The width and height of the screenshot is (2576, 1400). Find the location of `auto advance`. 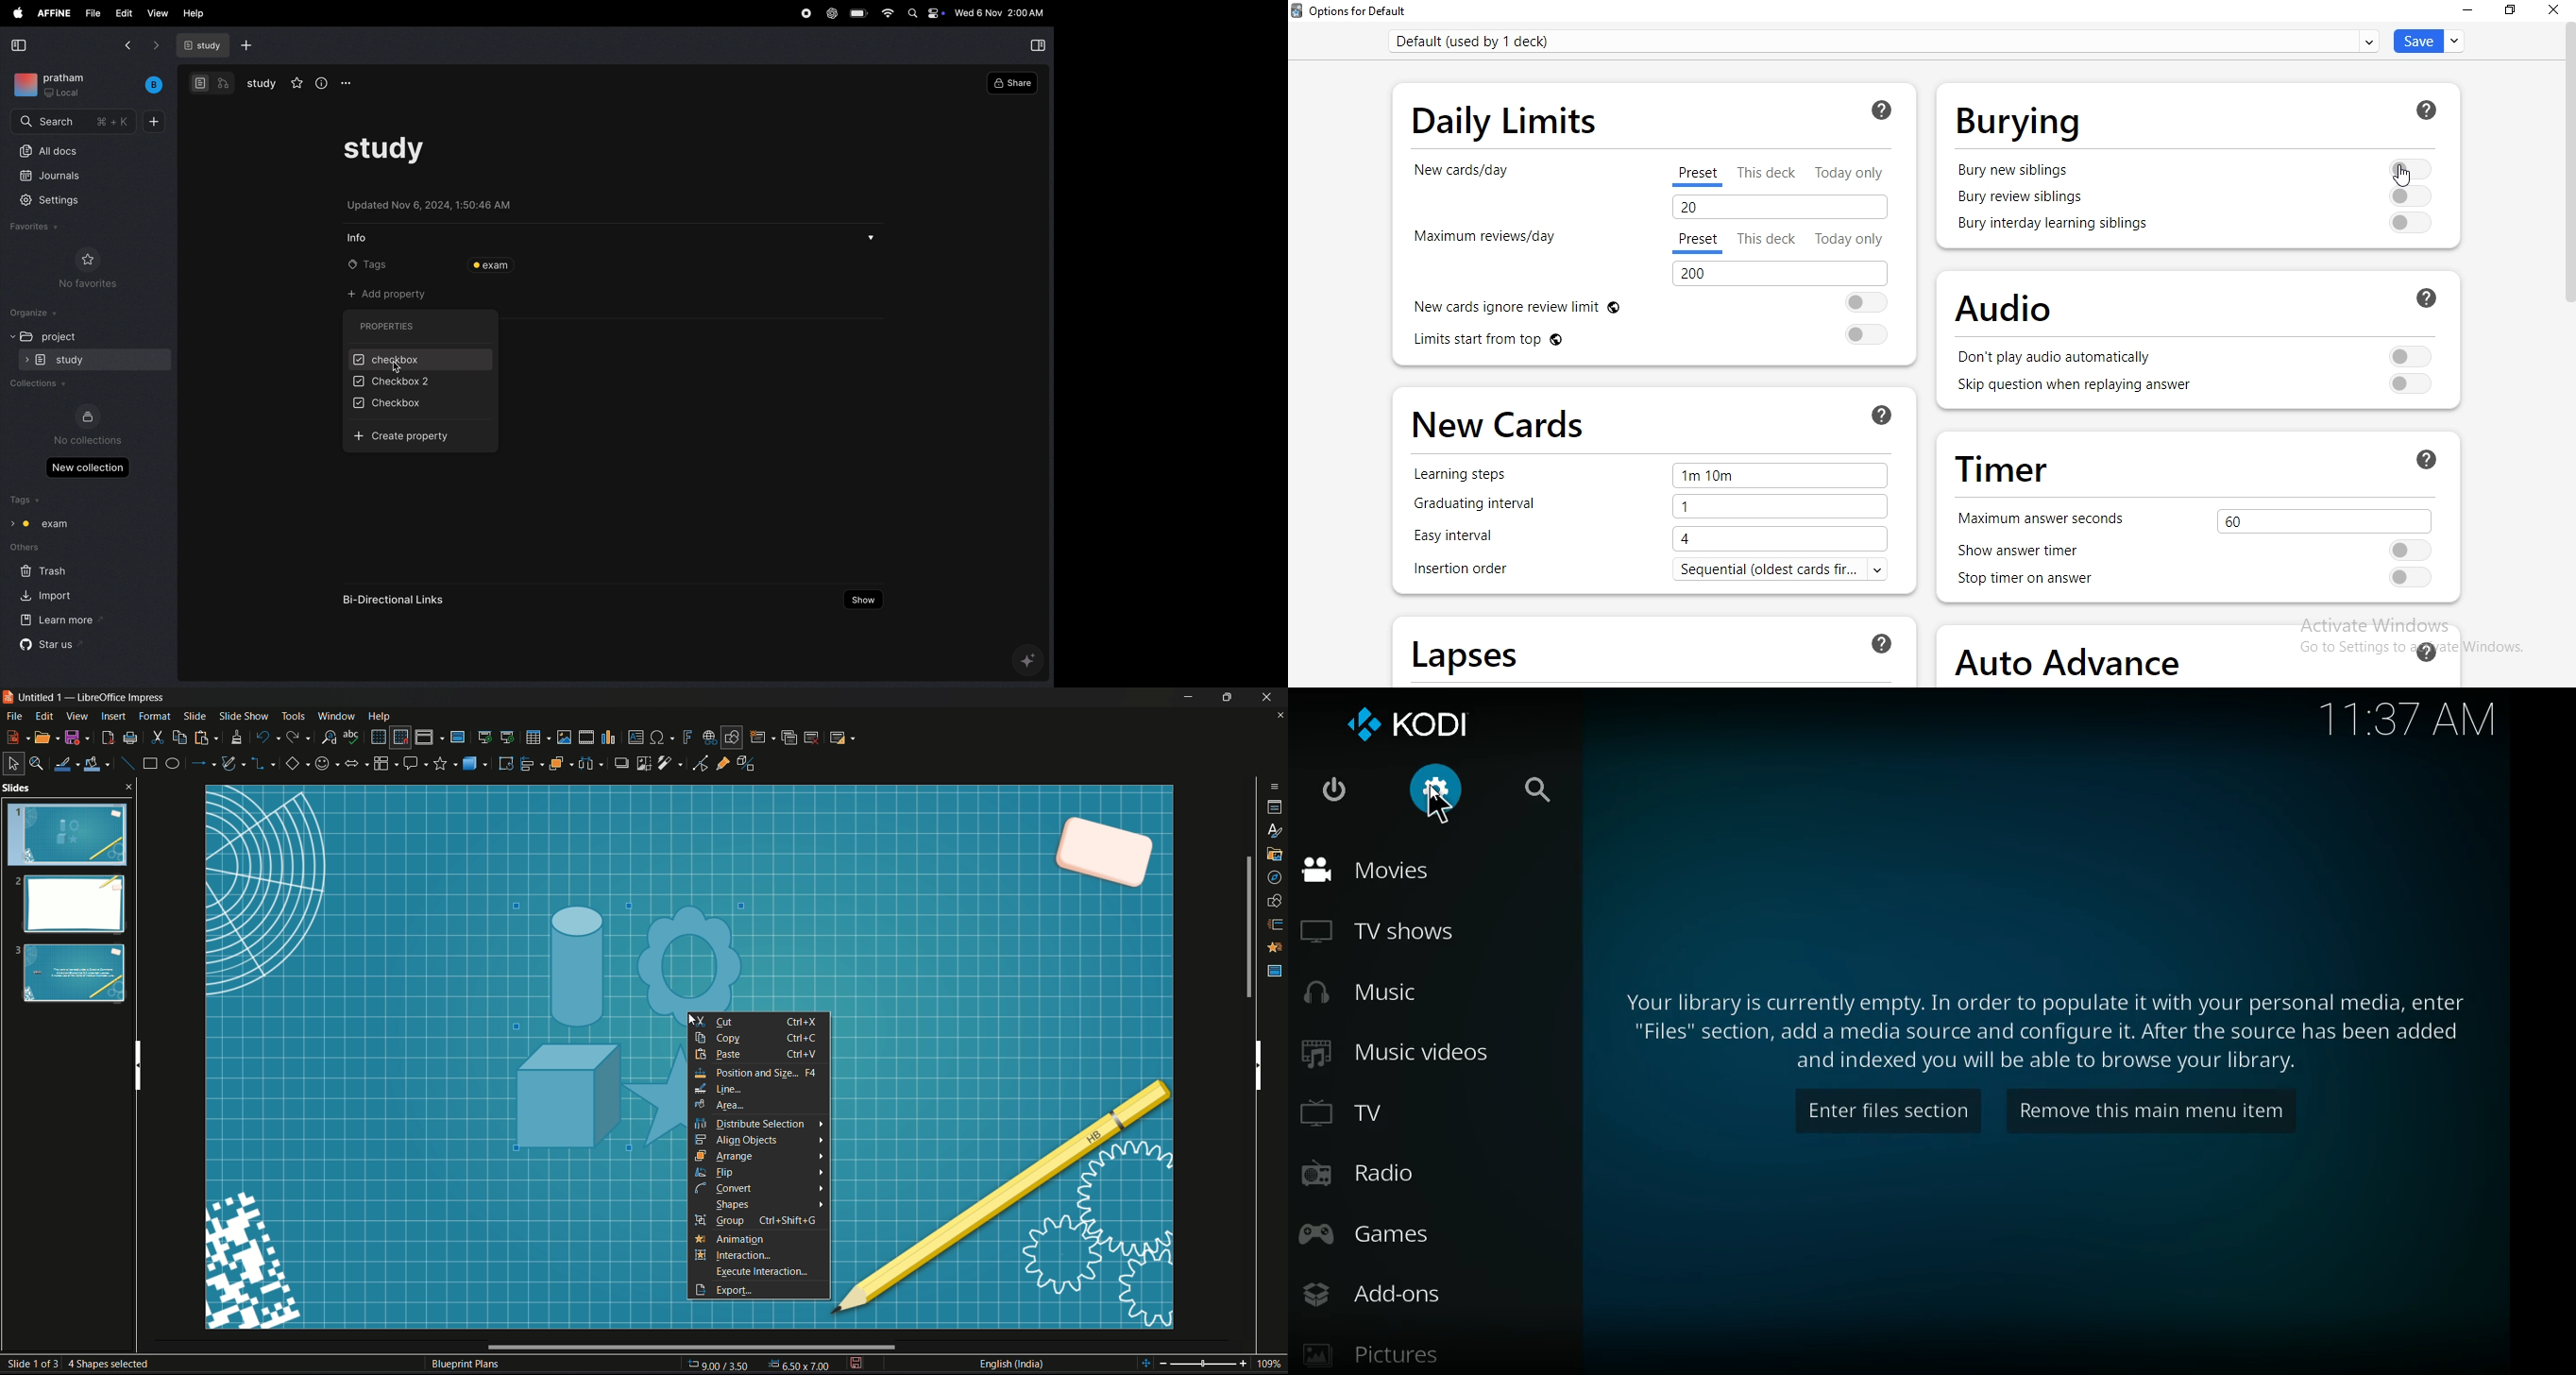

auto advance is located at coordinates (2073, 655).